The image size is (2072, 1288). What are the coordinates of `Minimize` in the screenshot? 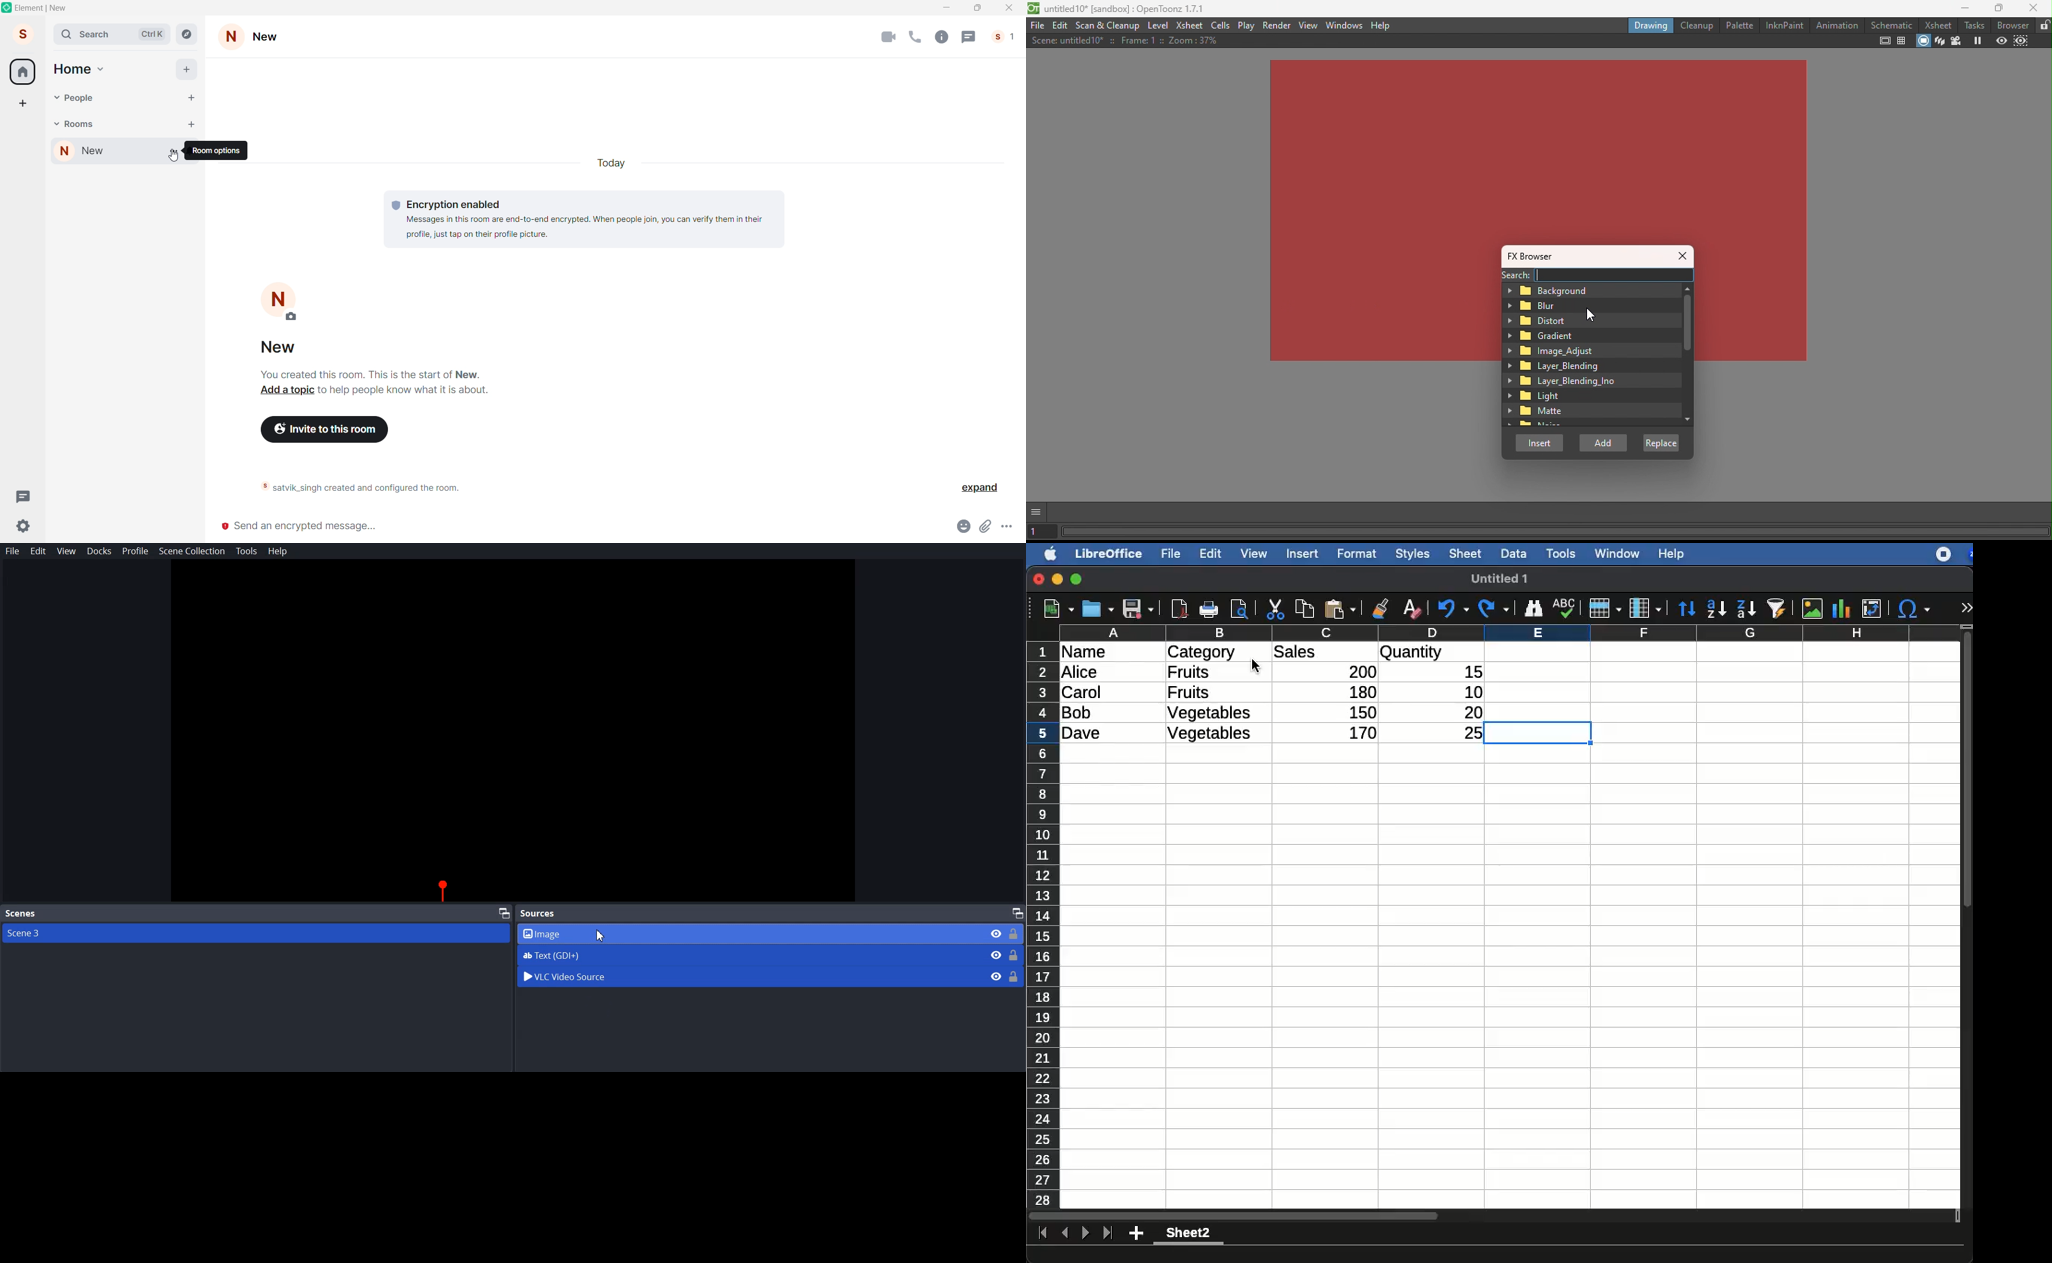 It's located at (1963, 8).